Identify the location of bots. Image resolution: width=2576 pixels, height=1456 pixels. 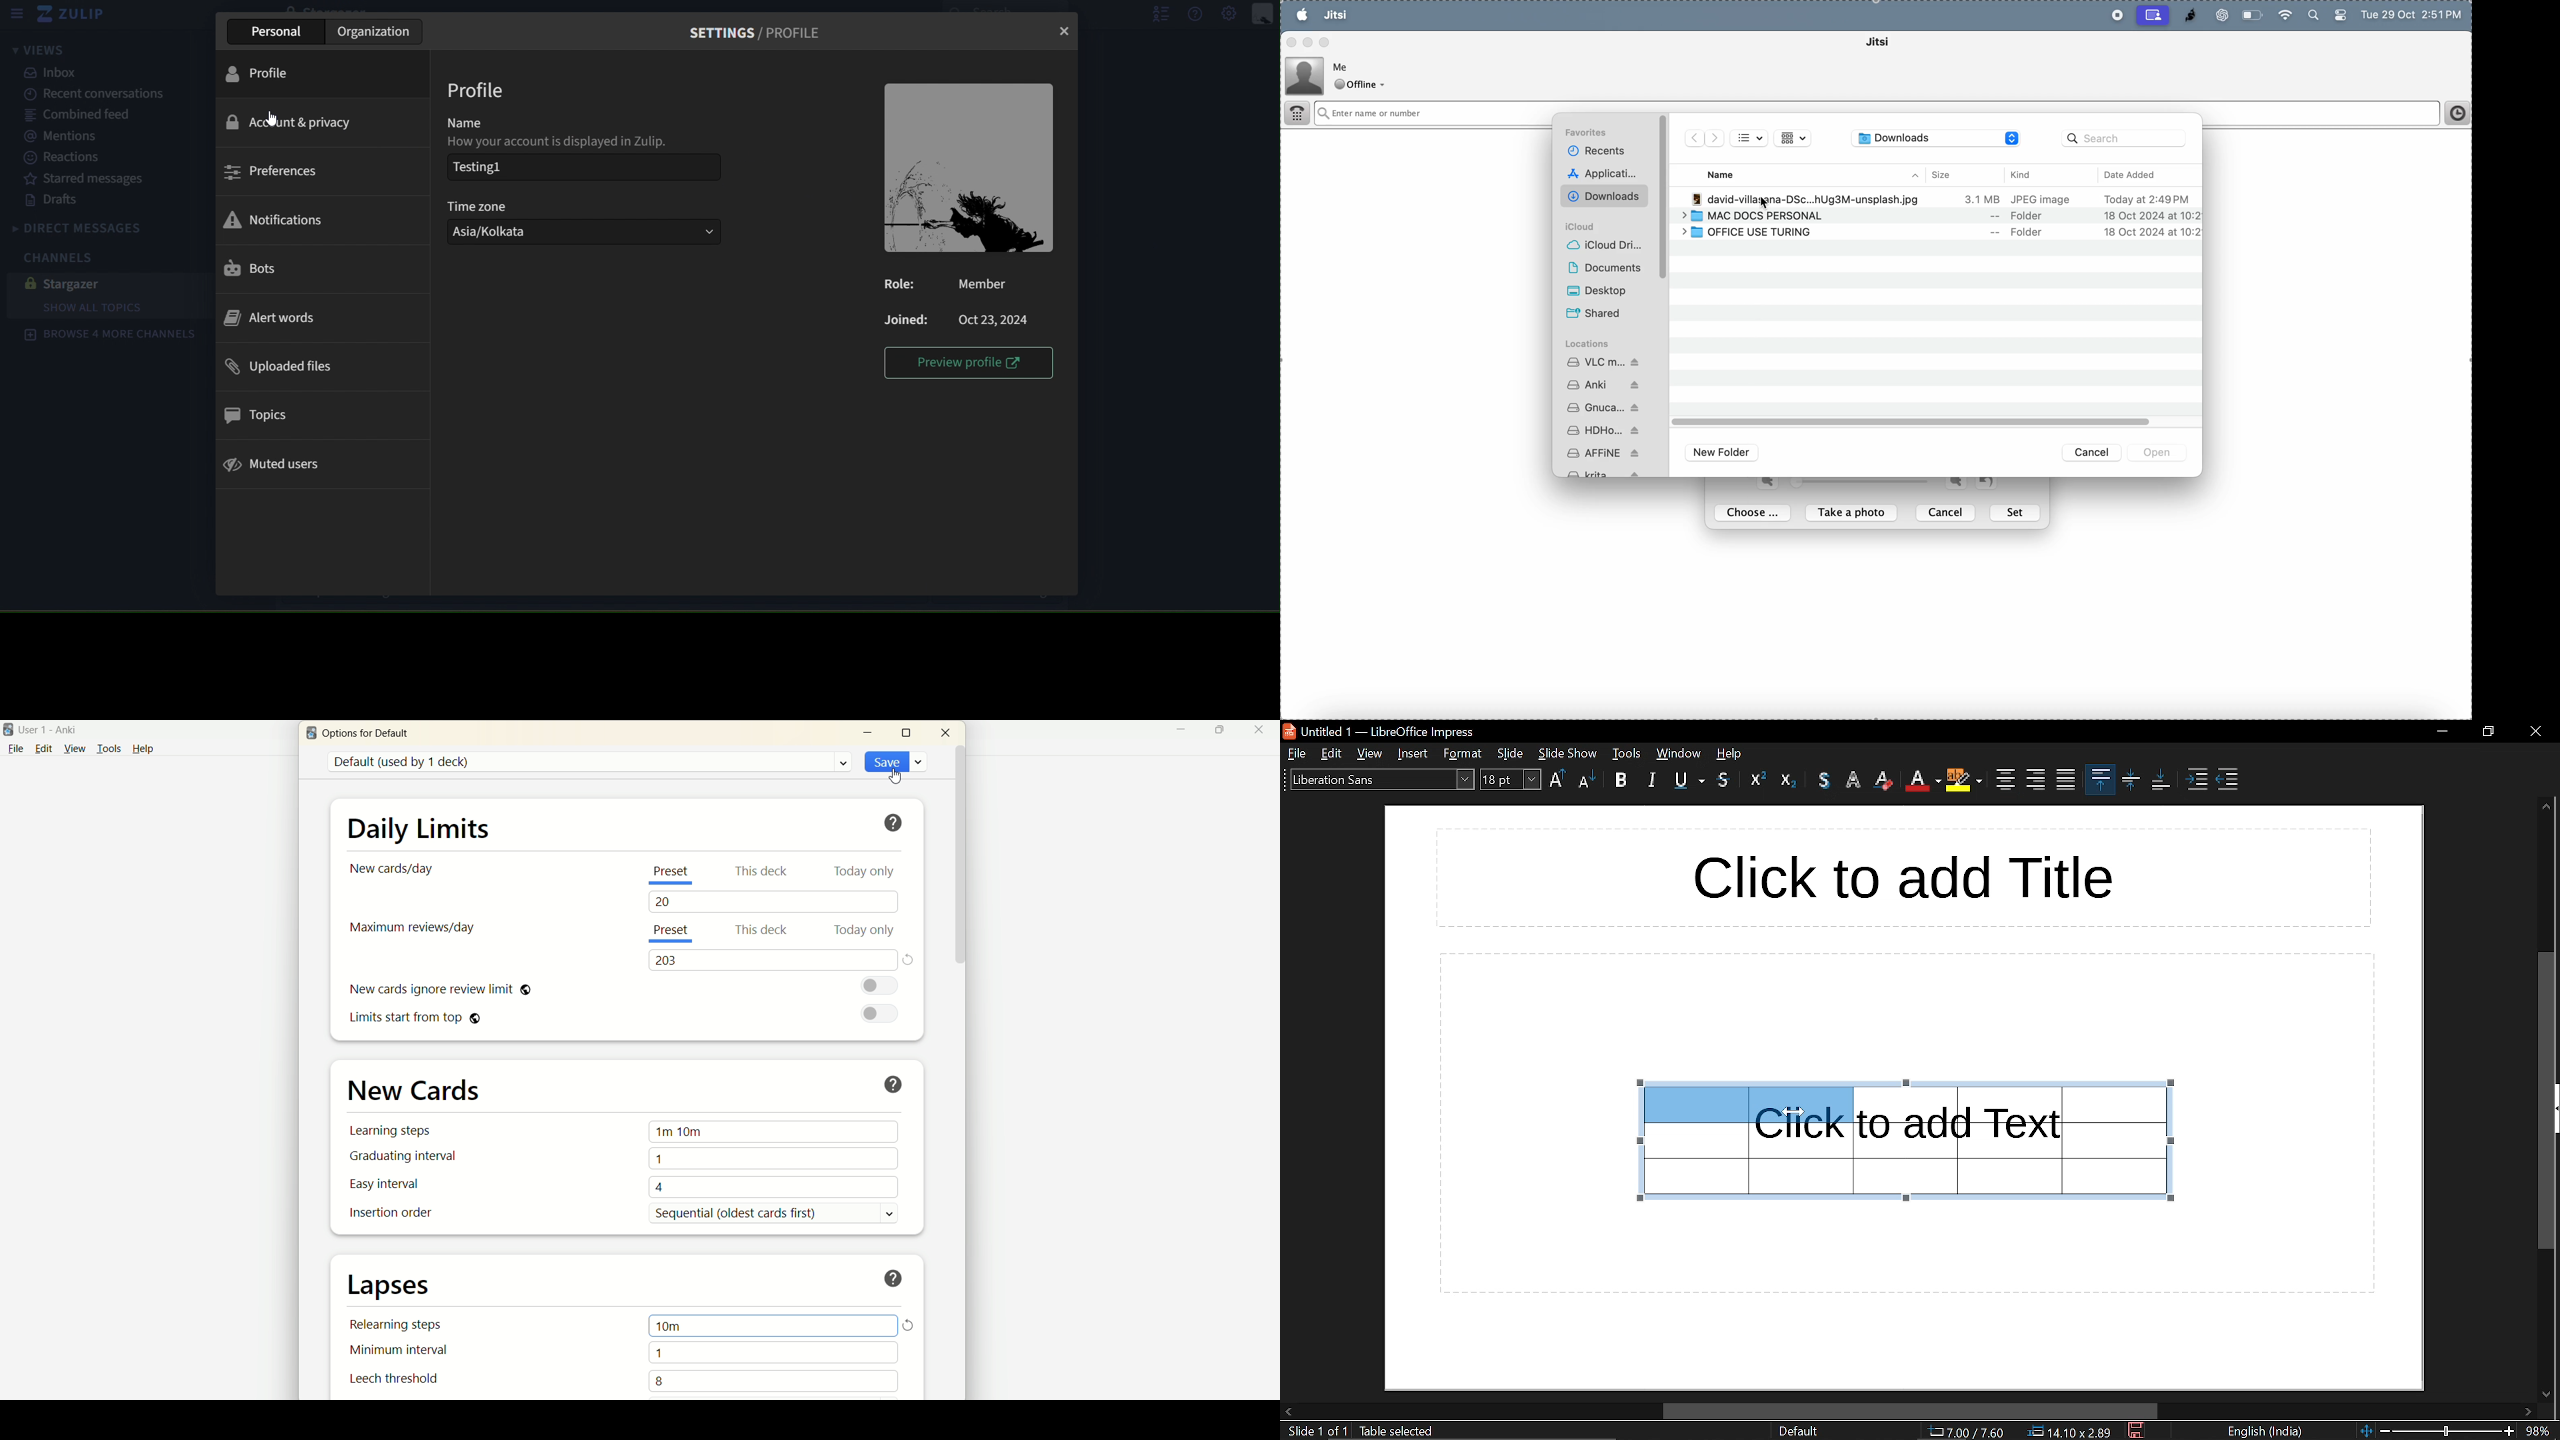
(253, 269).